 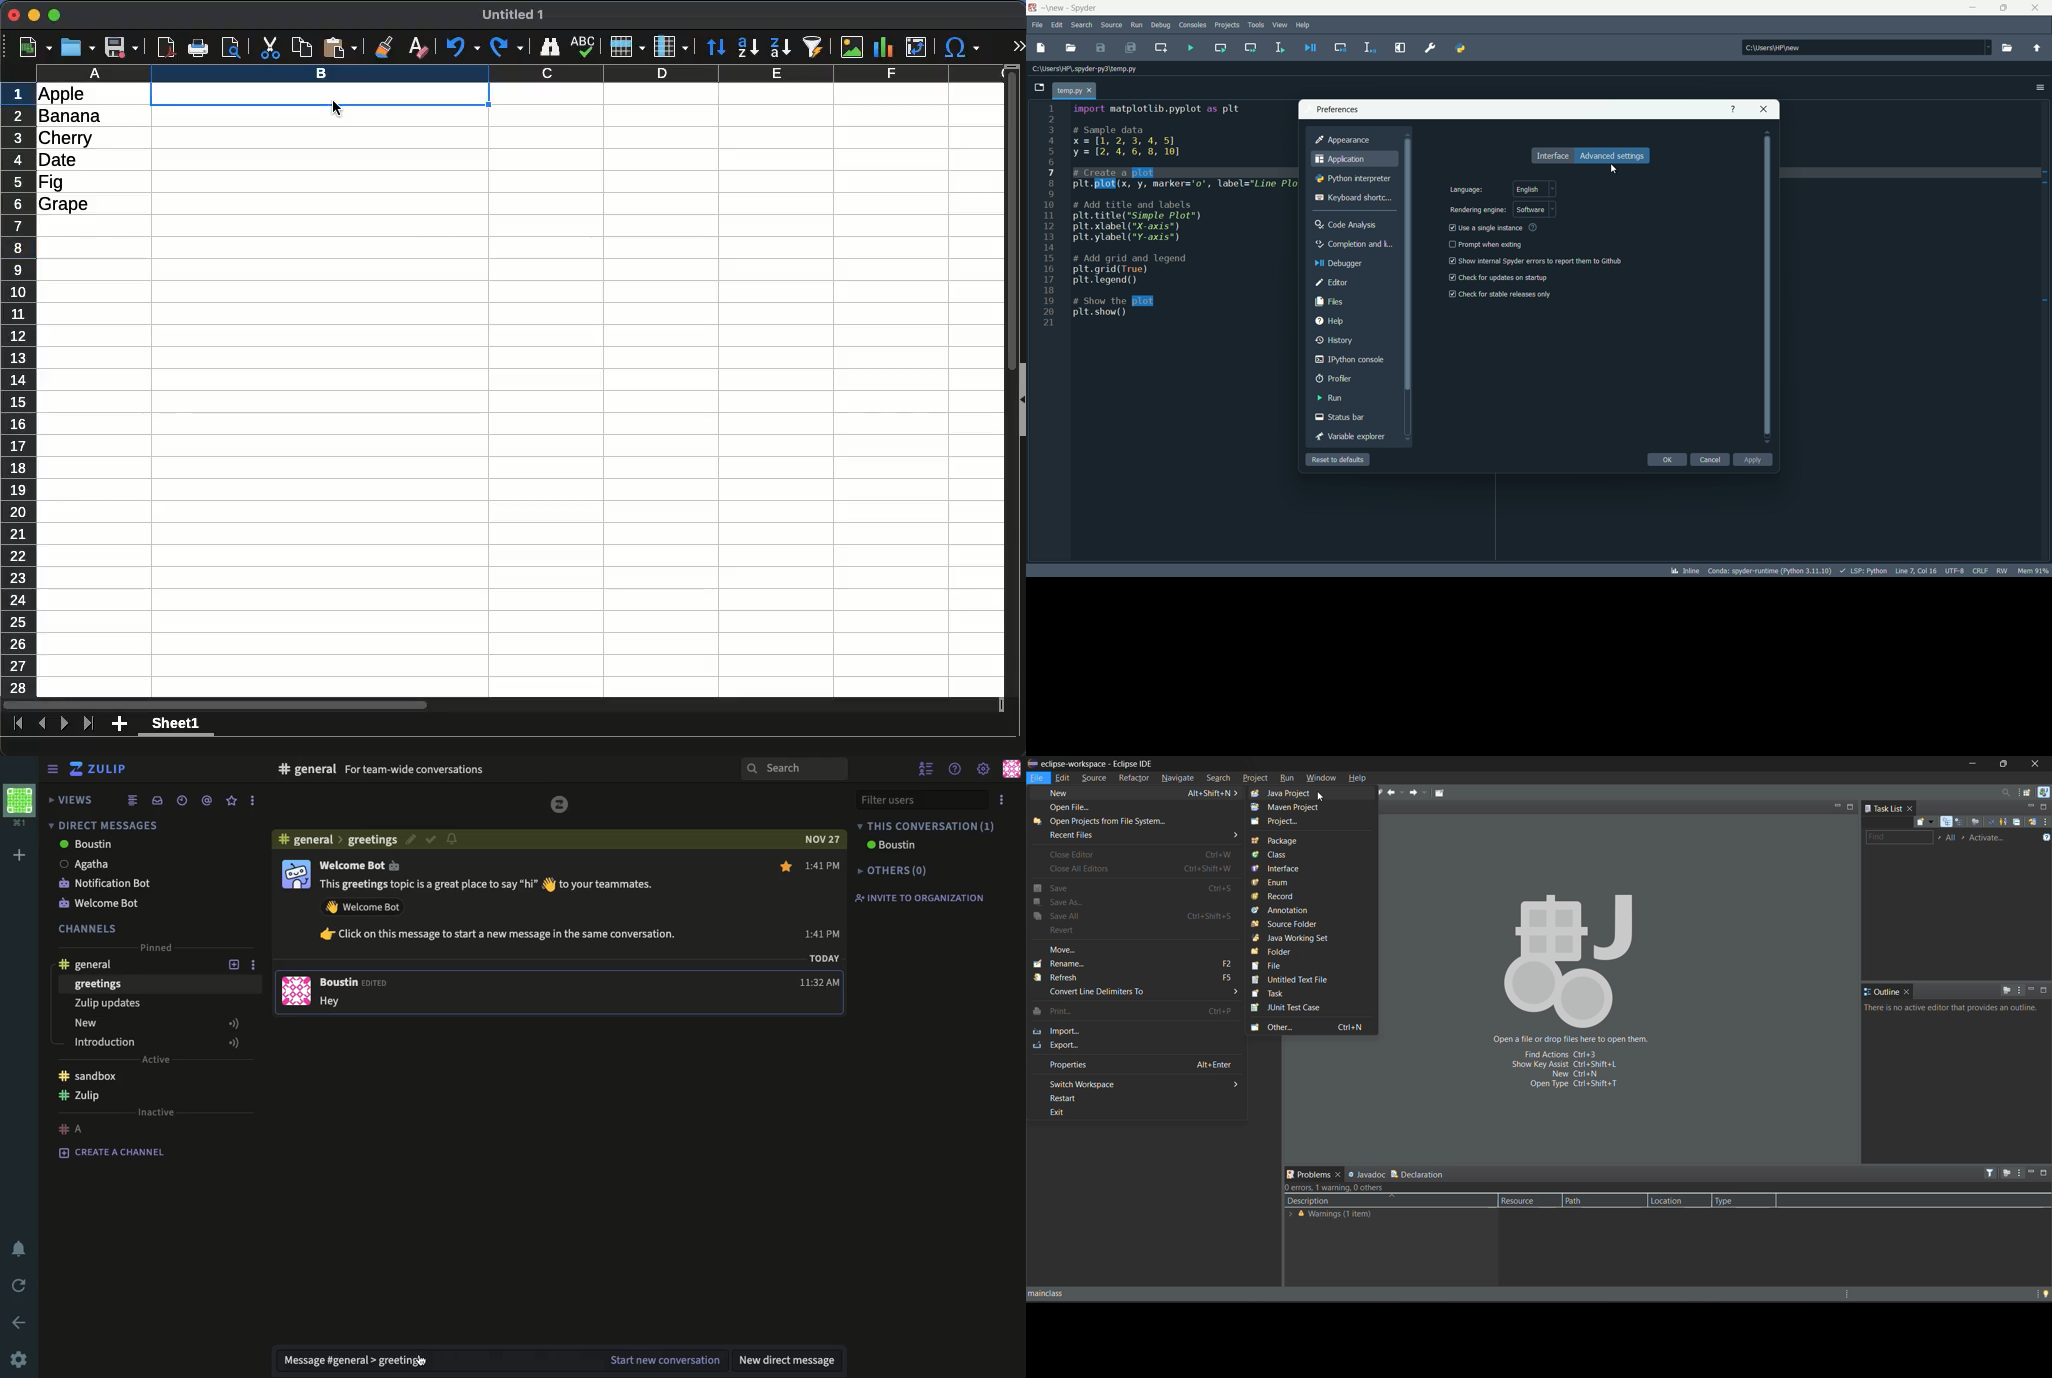 What do you see at coordinates (1478, 210) in the screenshot?
I see `rendering engine` at bounding box center [1478, 210].